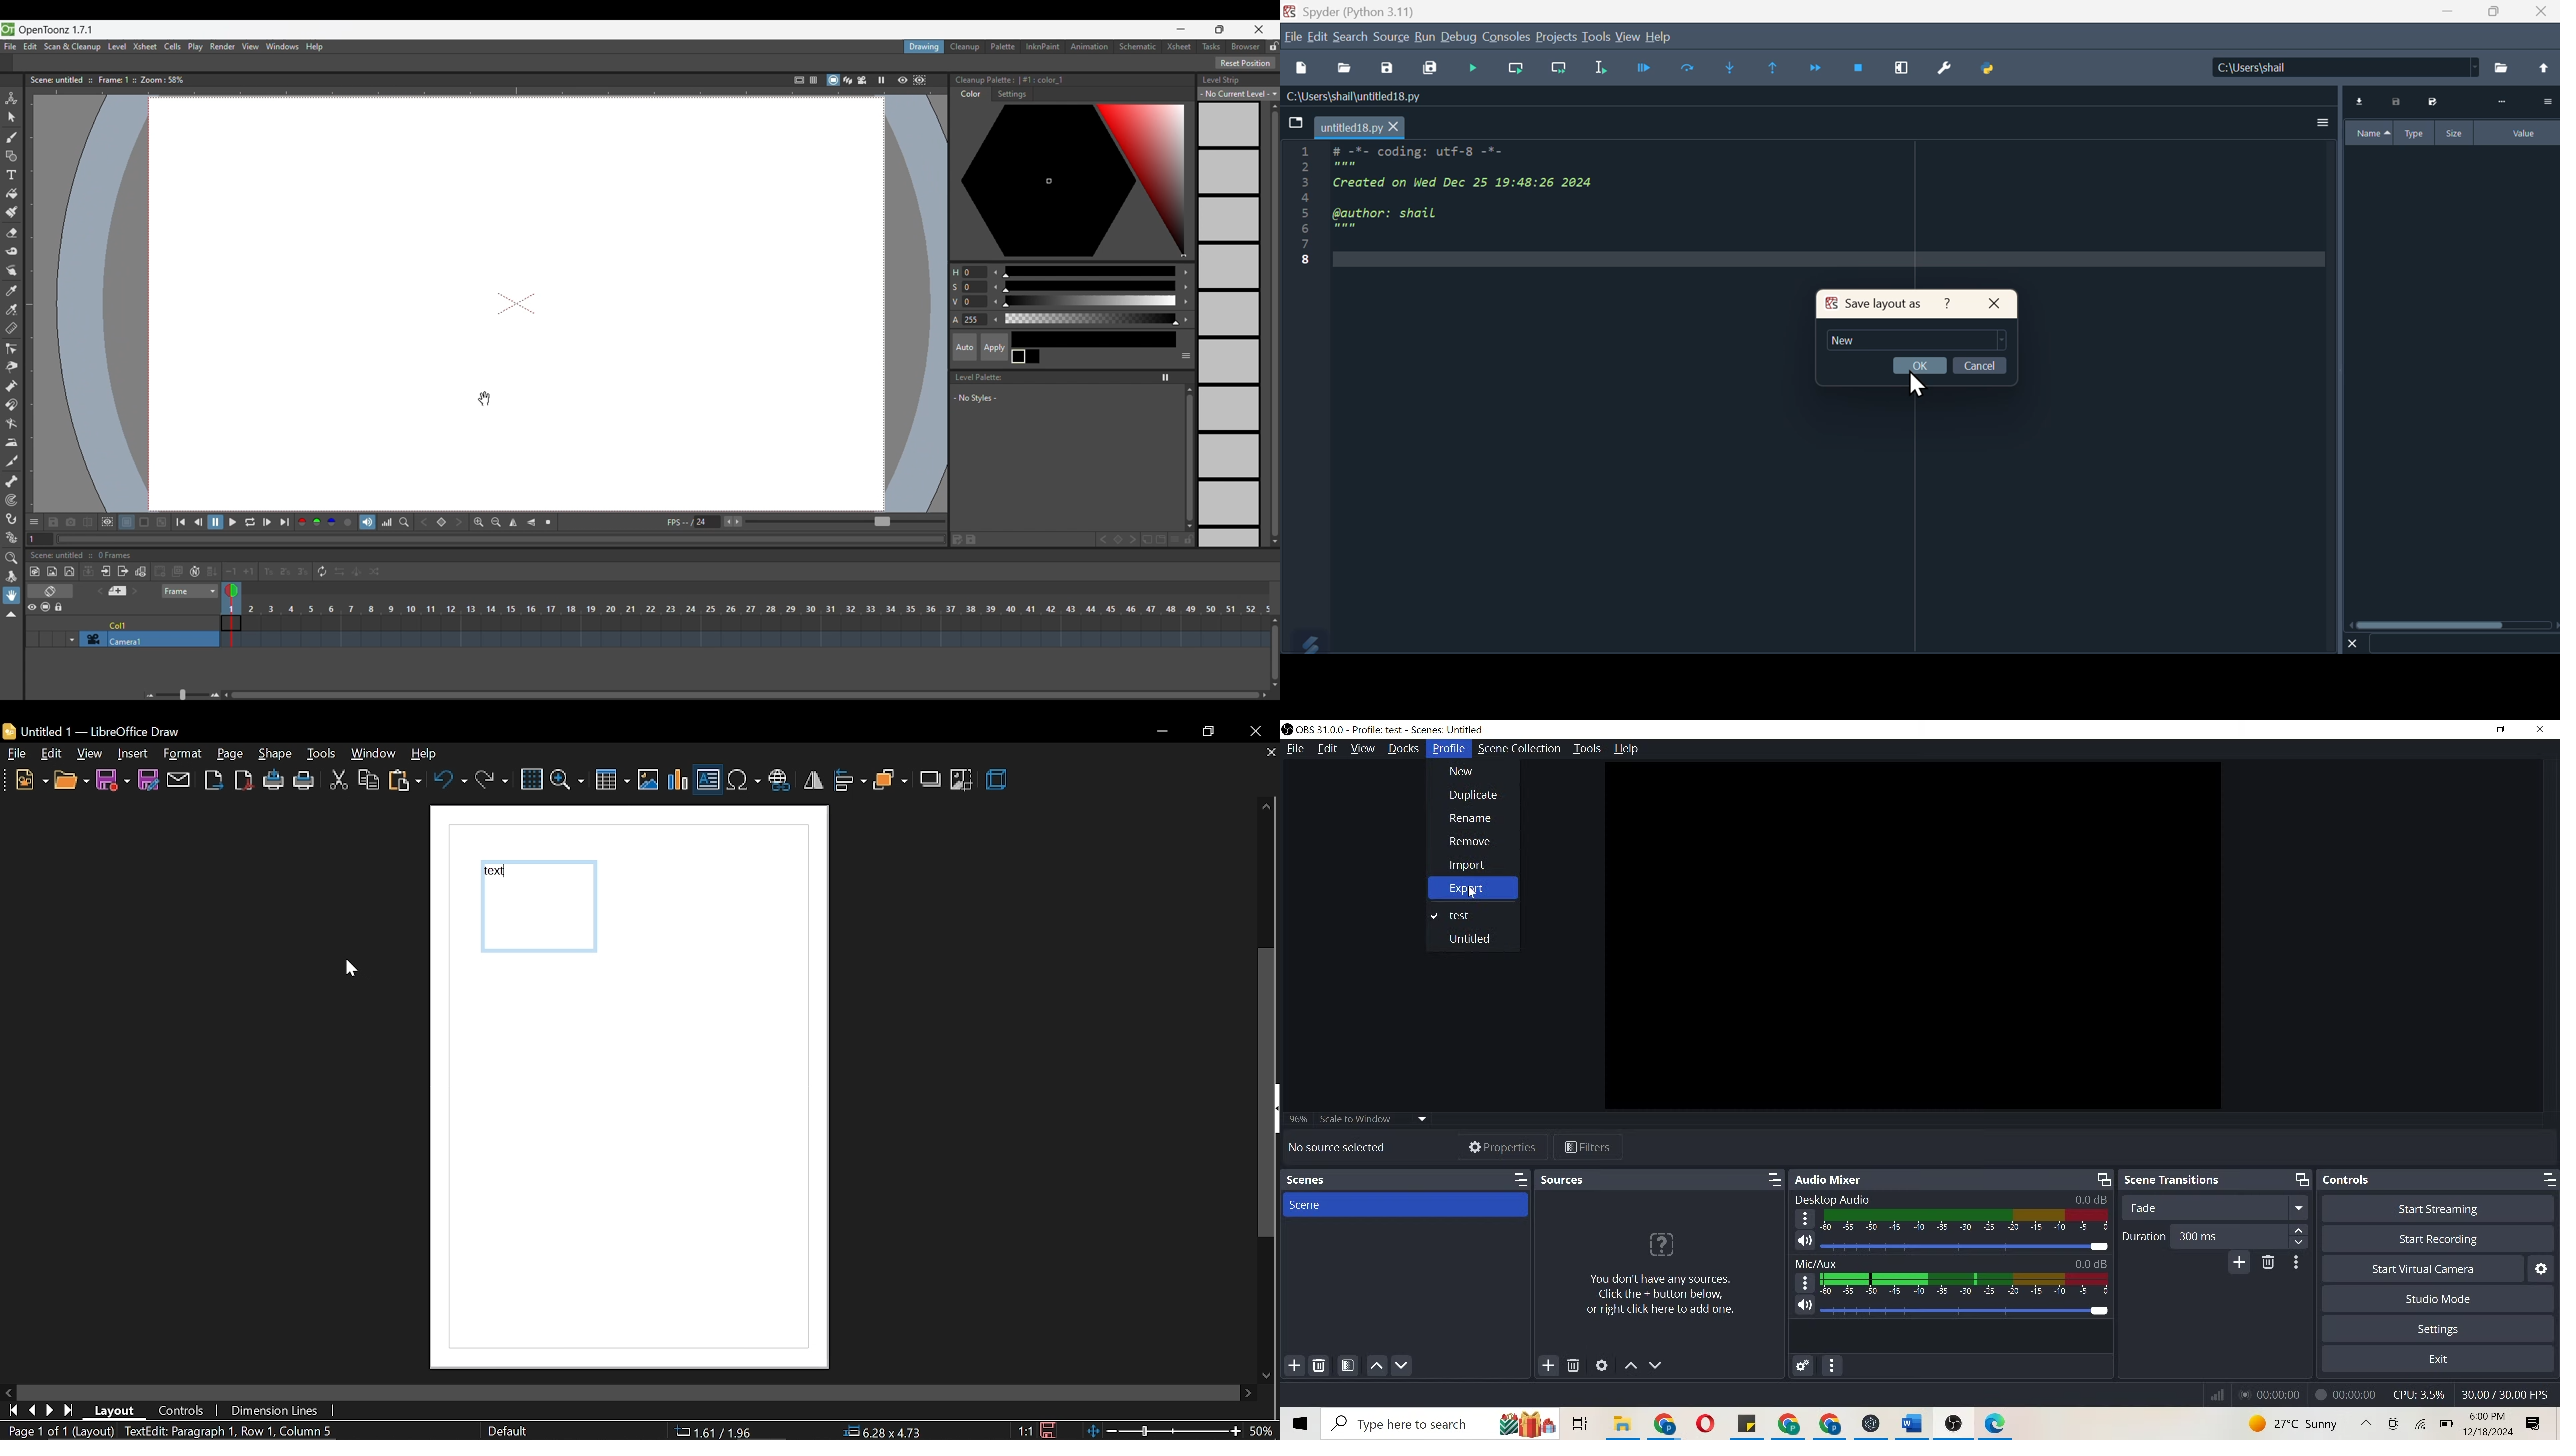 The image size is (2576, 1456). What do you see at coordinates (2293, 1262) in the screenshot?
I see `transition properties` at bounding box center [2293, 1262].